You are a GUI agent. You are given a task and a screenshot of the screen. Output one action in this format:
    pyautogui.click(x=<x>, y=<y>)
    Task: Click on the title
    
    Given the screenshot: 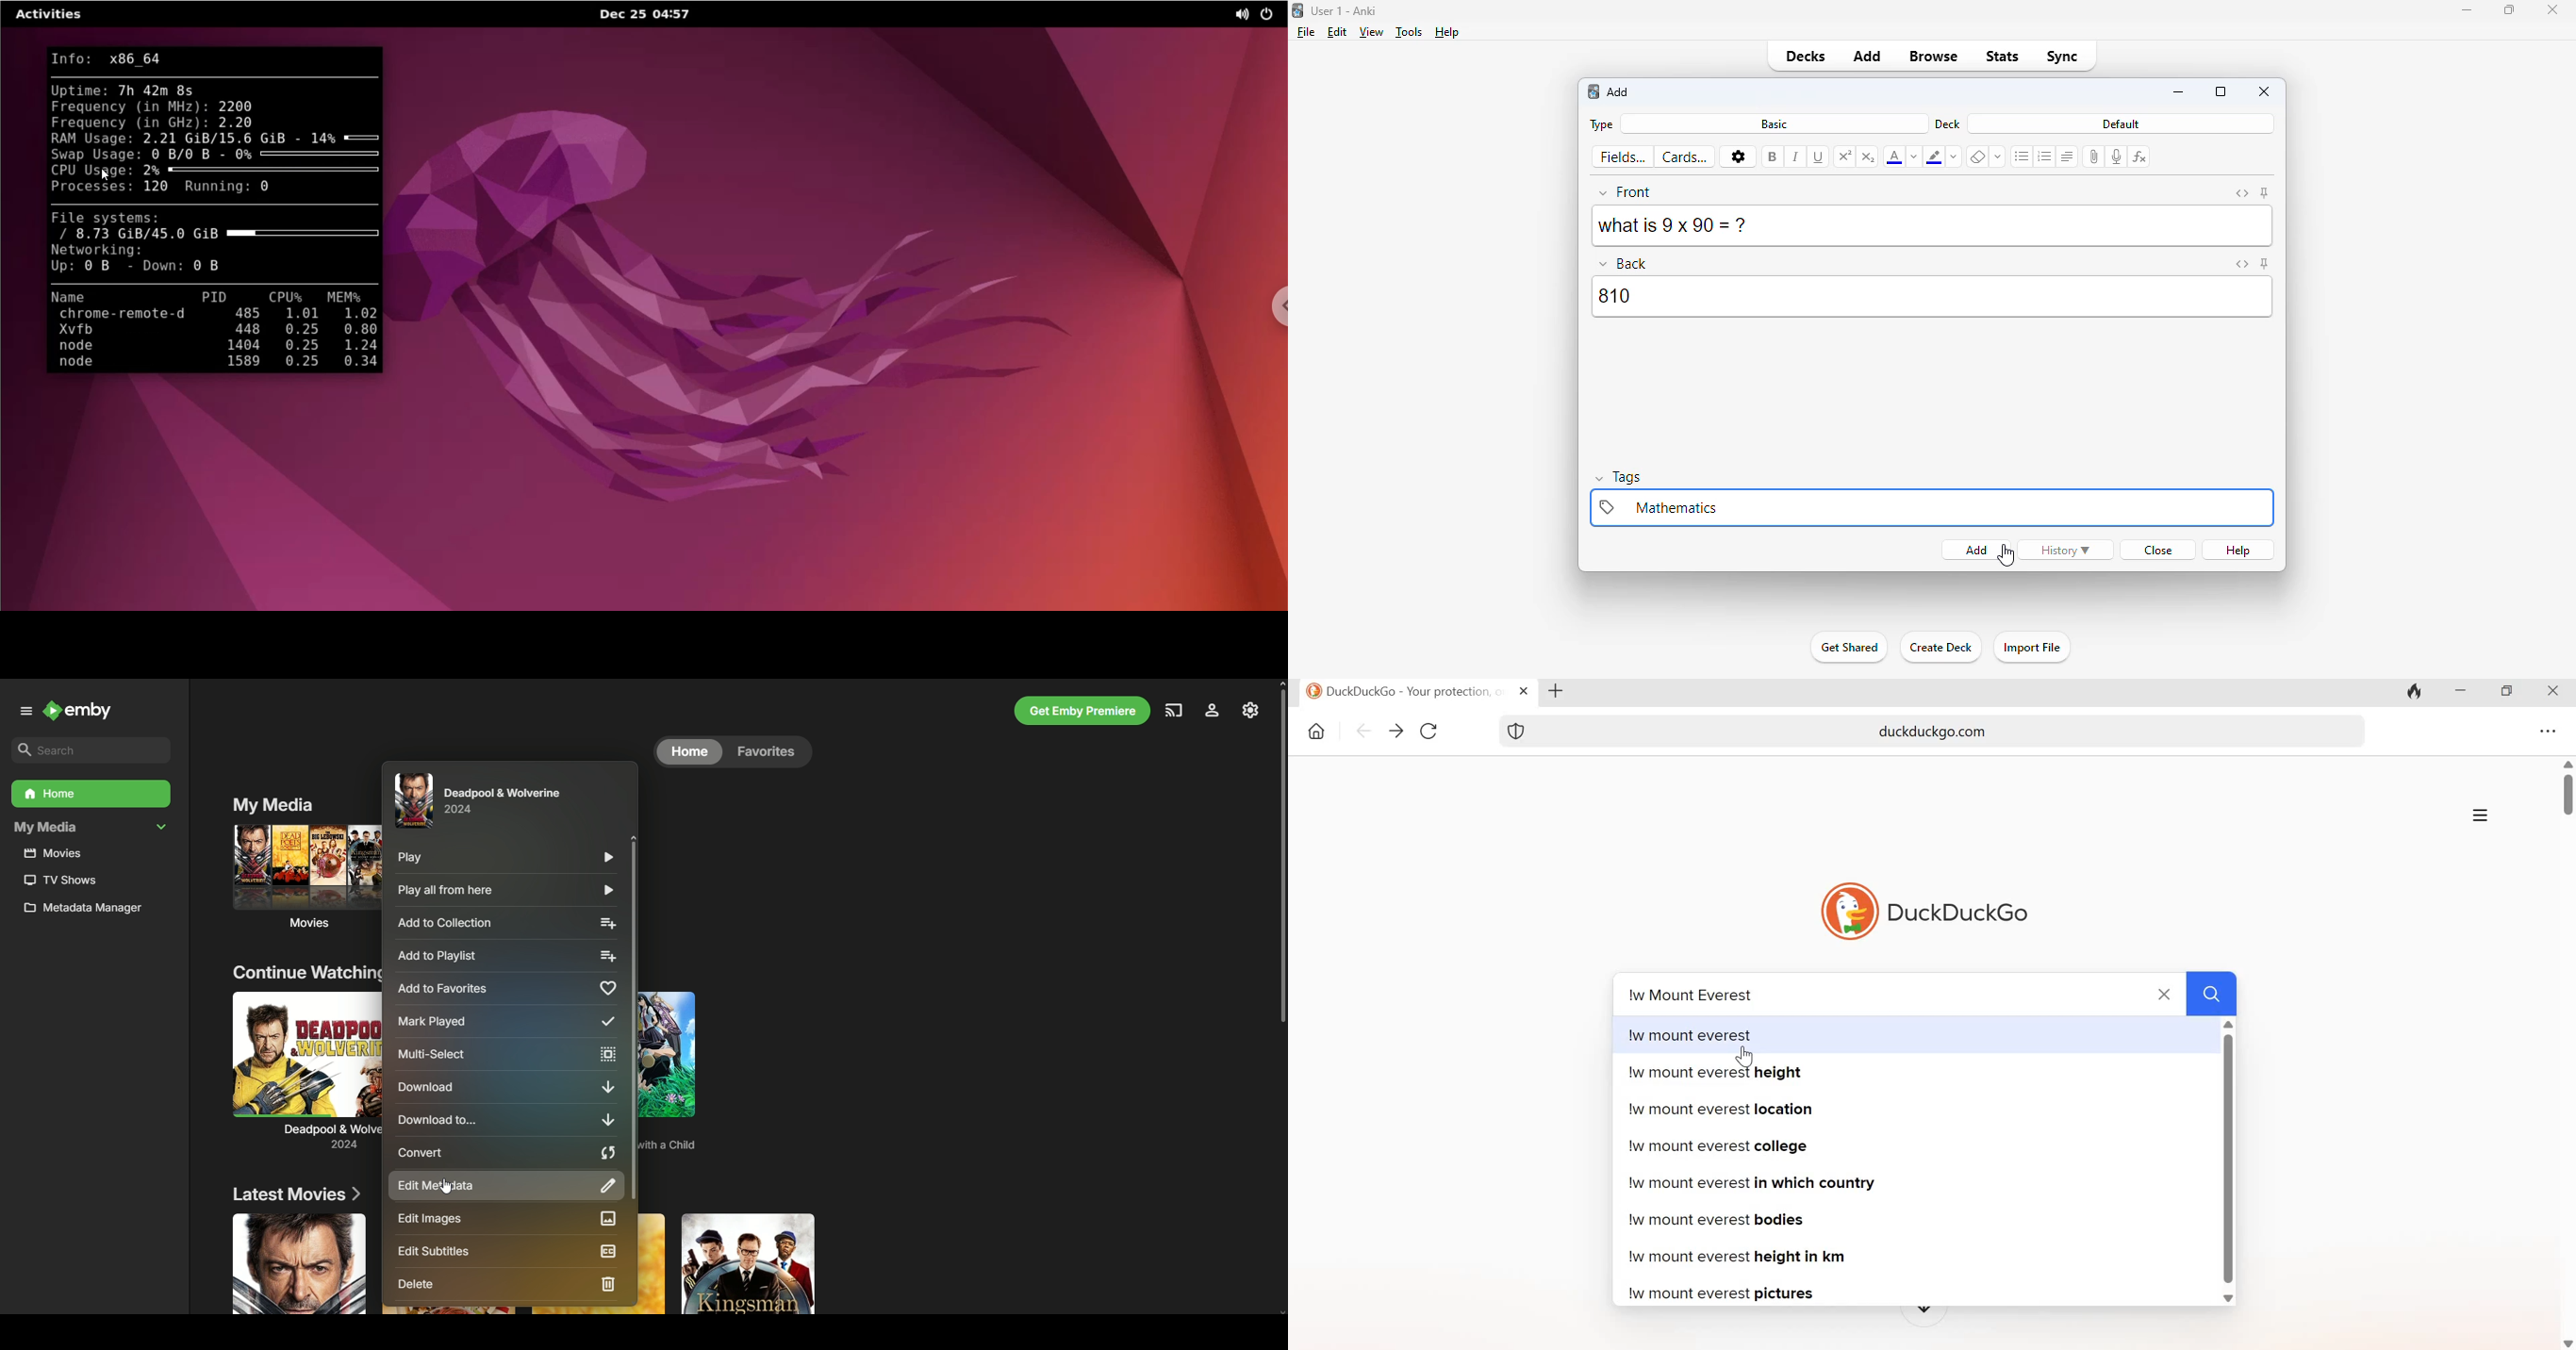 What is the action you would take?
    pyautogui.click(x=1345, y=10)
    